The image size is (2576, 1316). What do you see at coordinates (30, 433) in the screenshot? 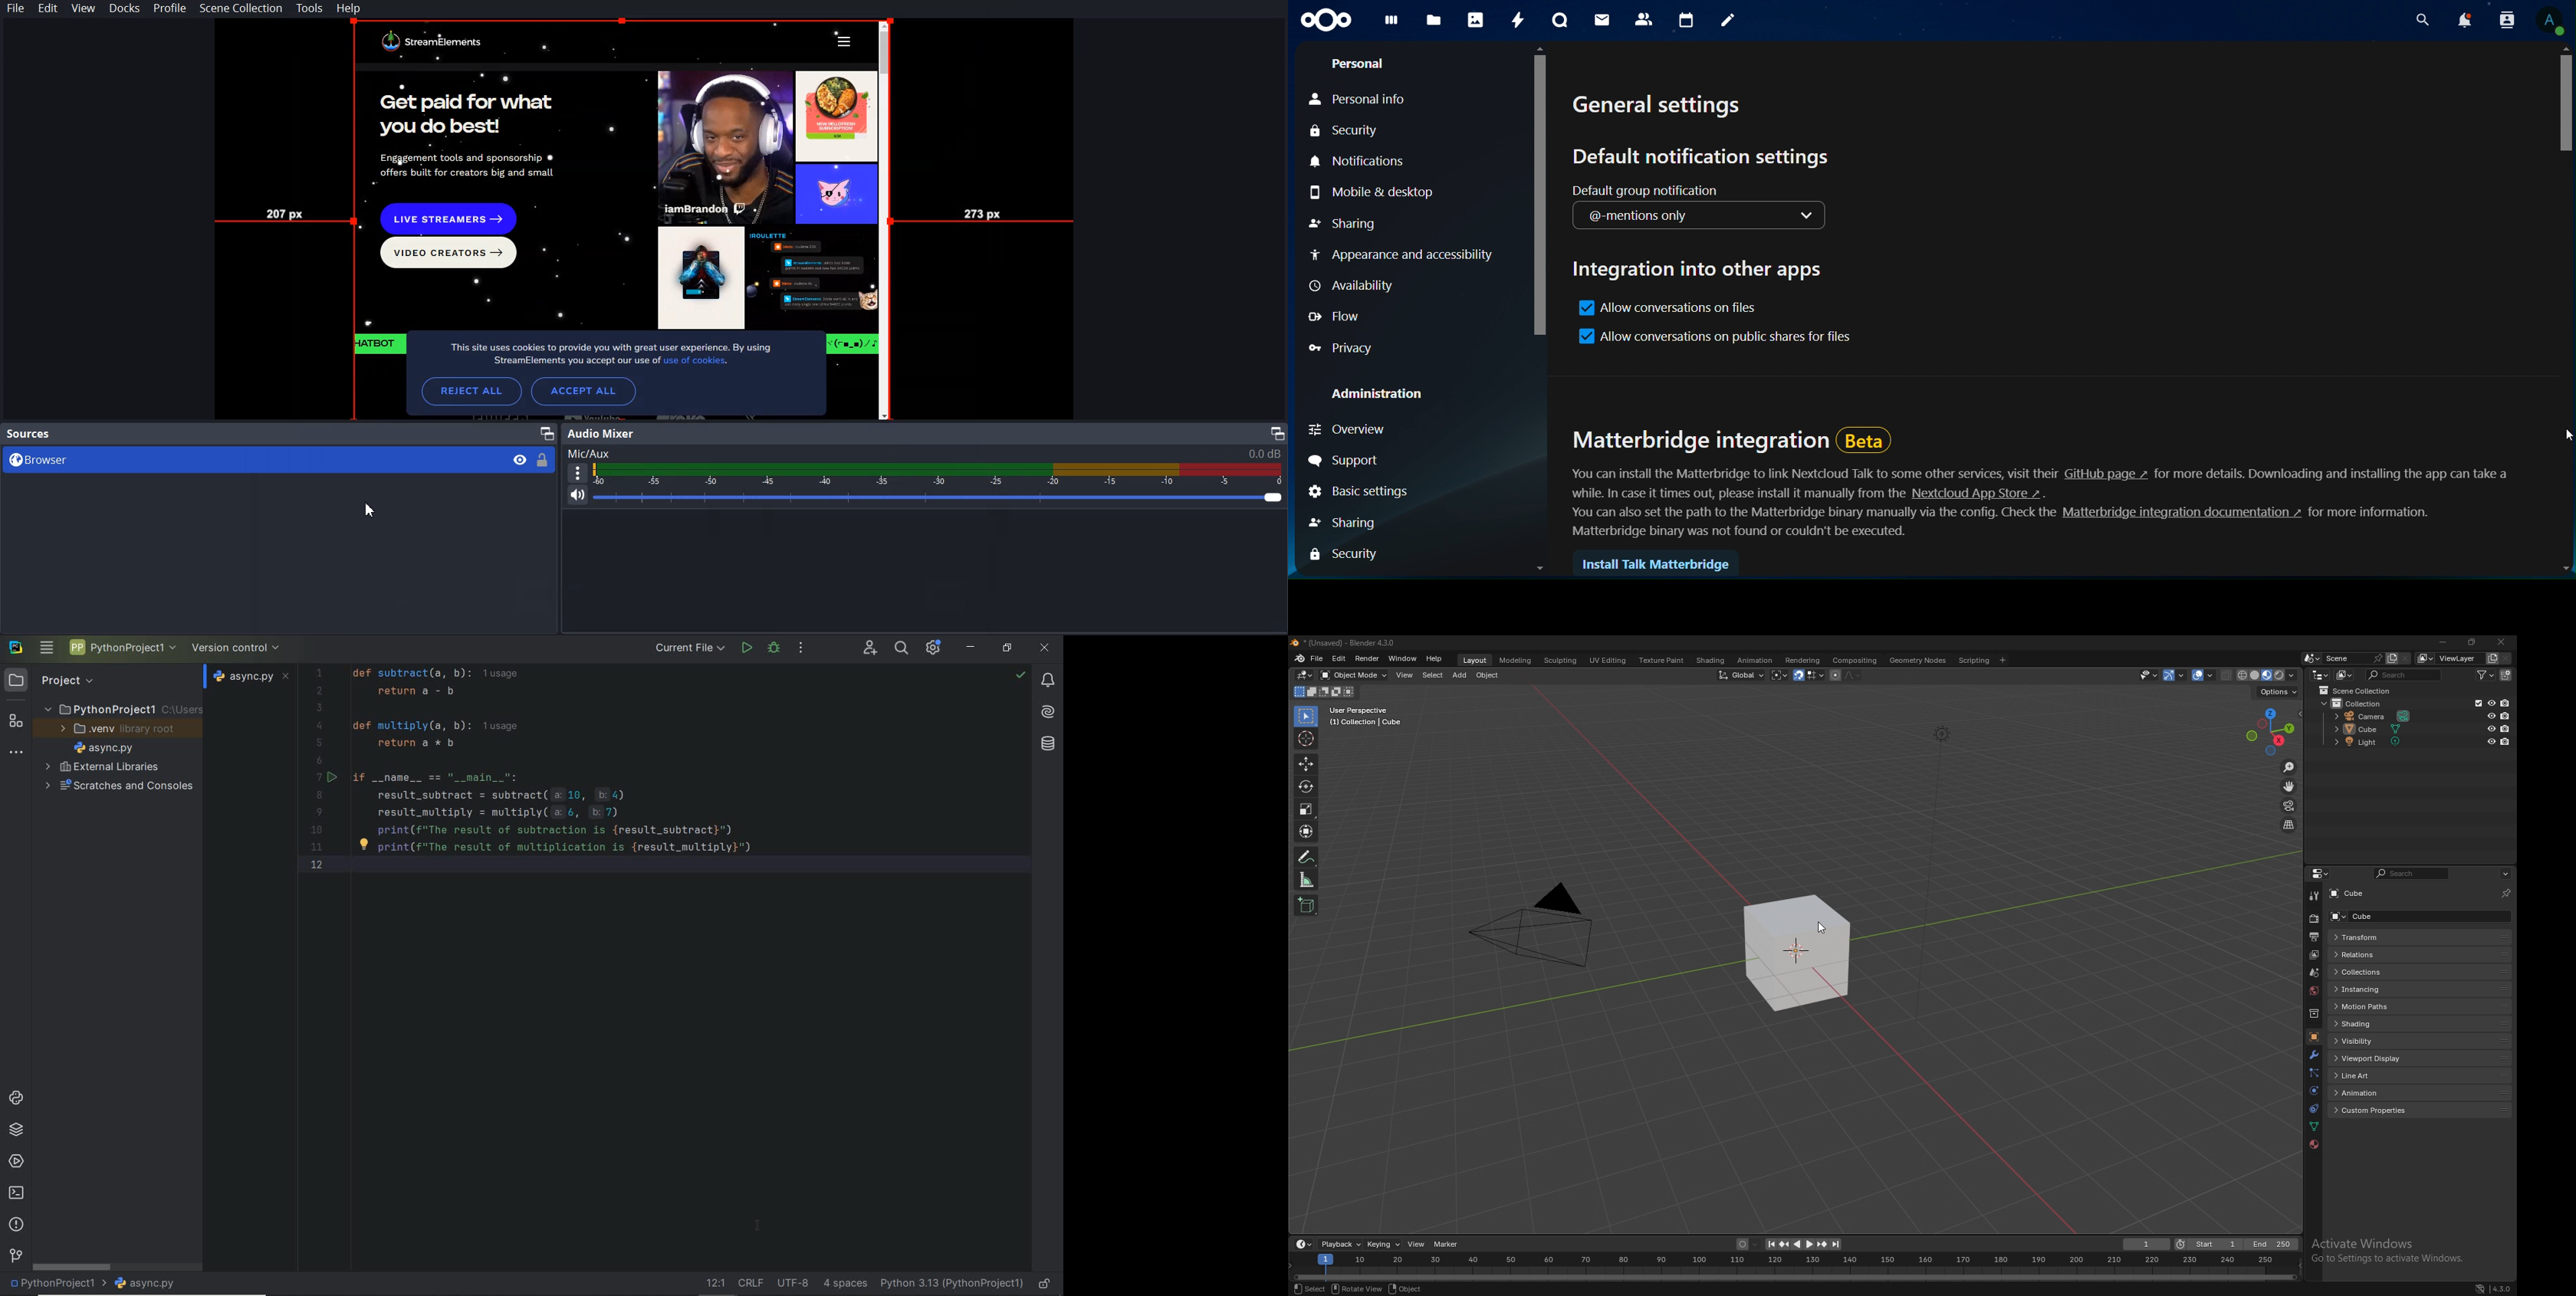
I see `Source ` at bounding box center [30, 433].